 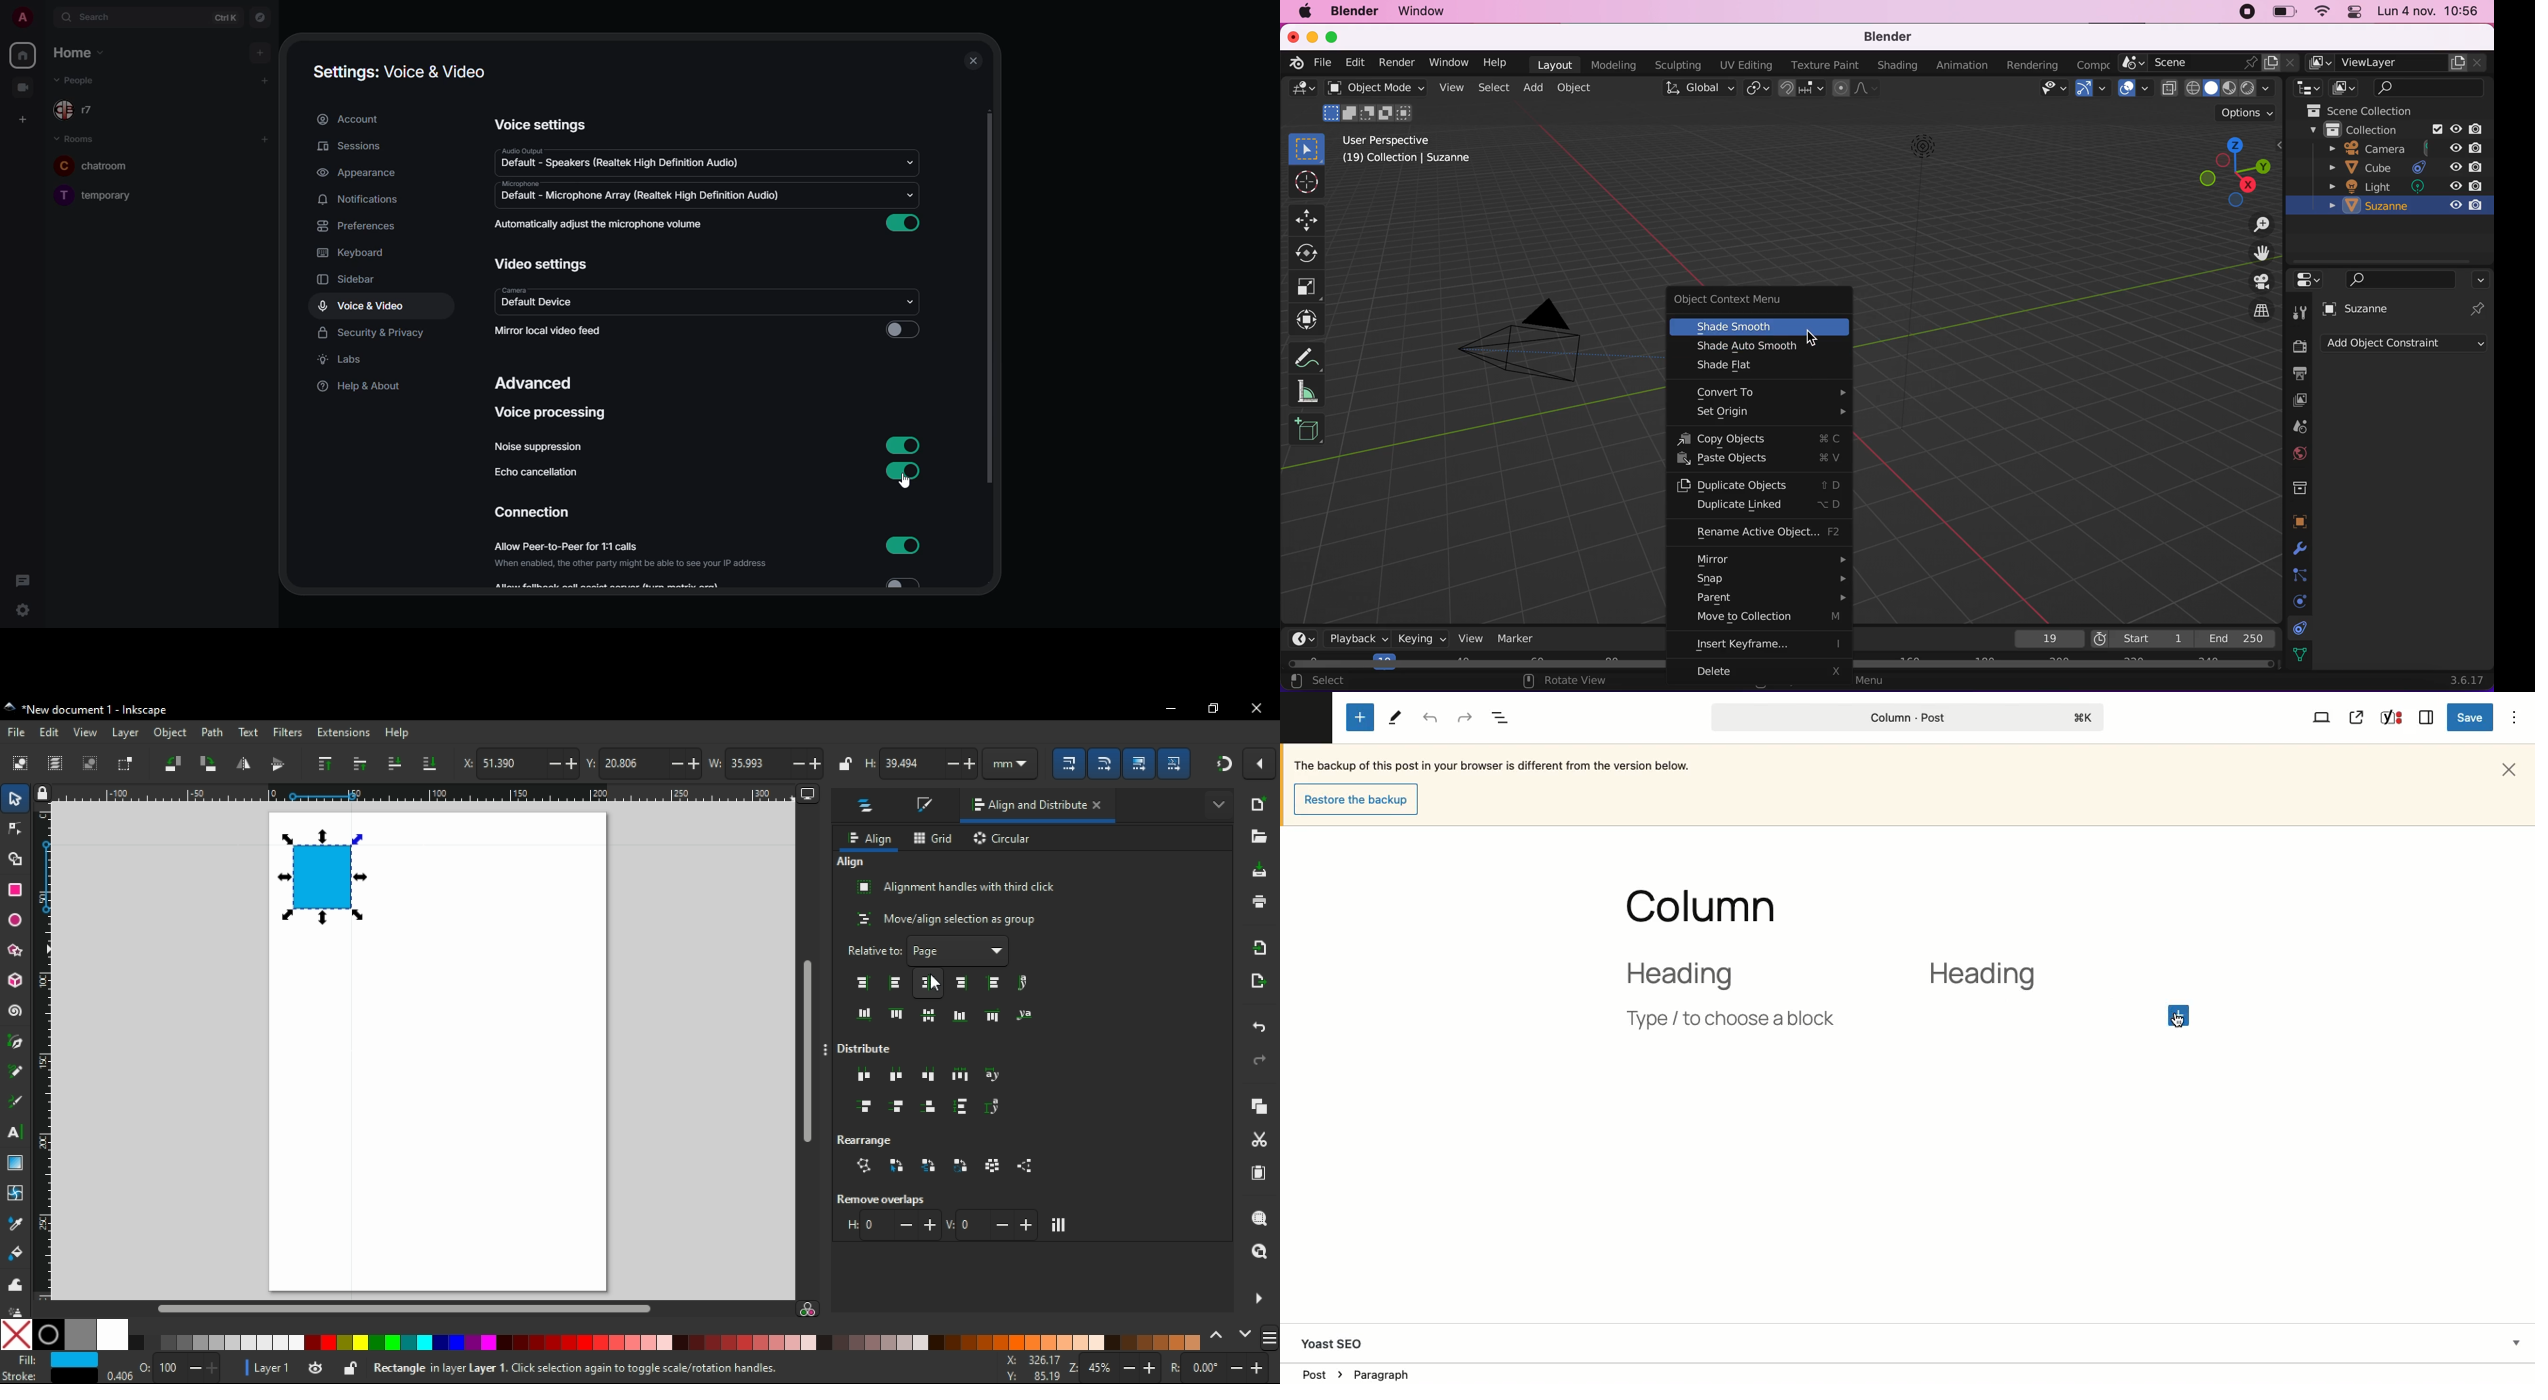 What do you see at coordinates (77, 139) in the screenshot?
I see `room` at bounding box center [77, 139].